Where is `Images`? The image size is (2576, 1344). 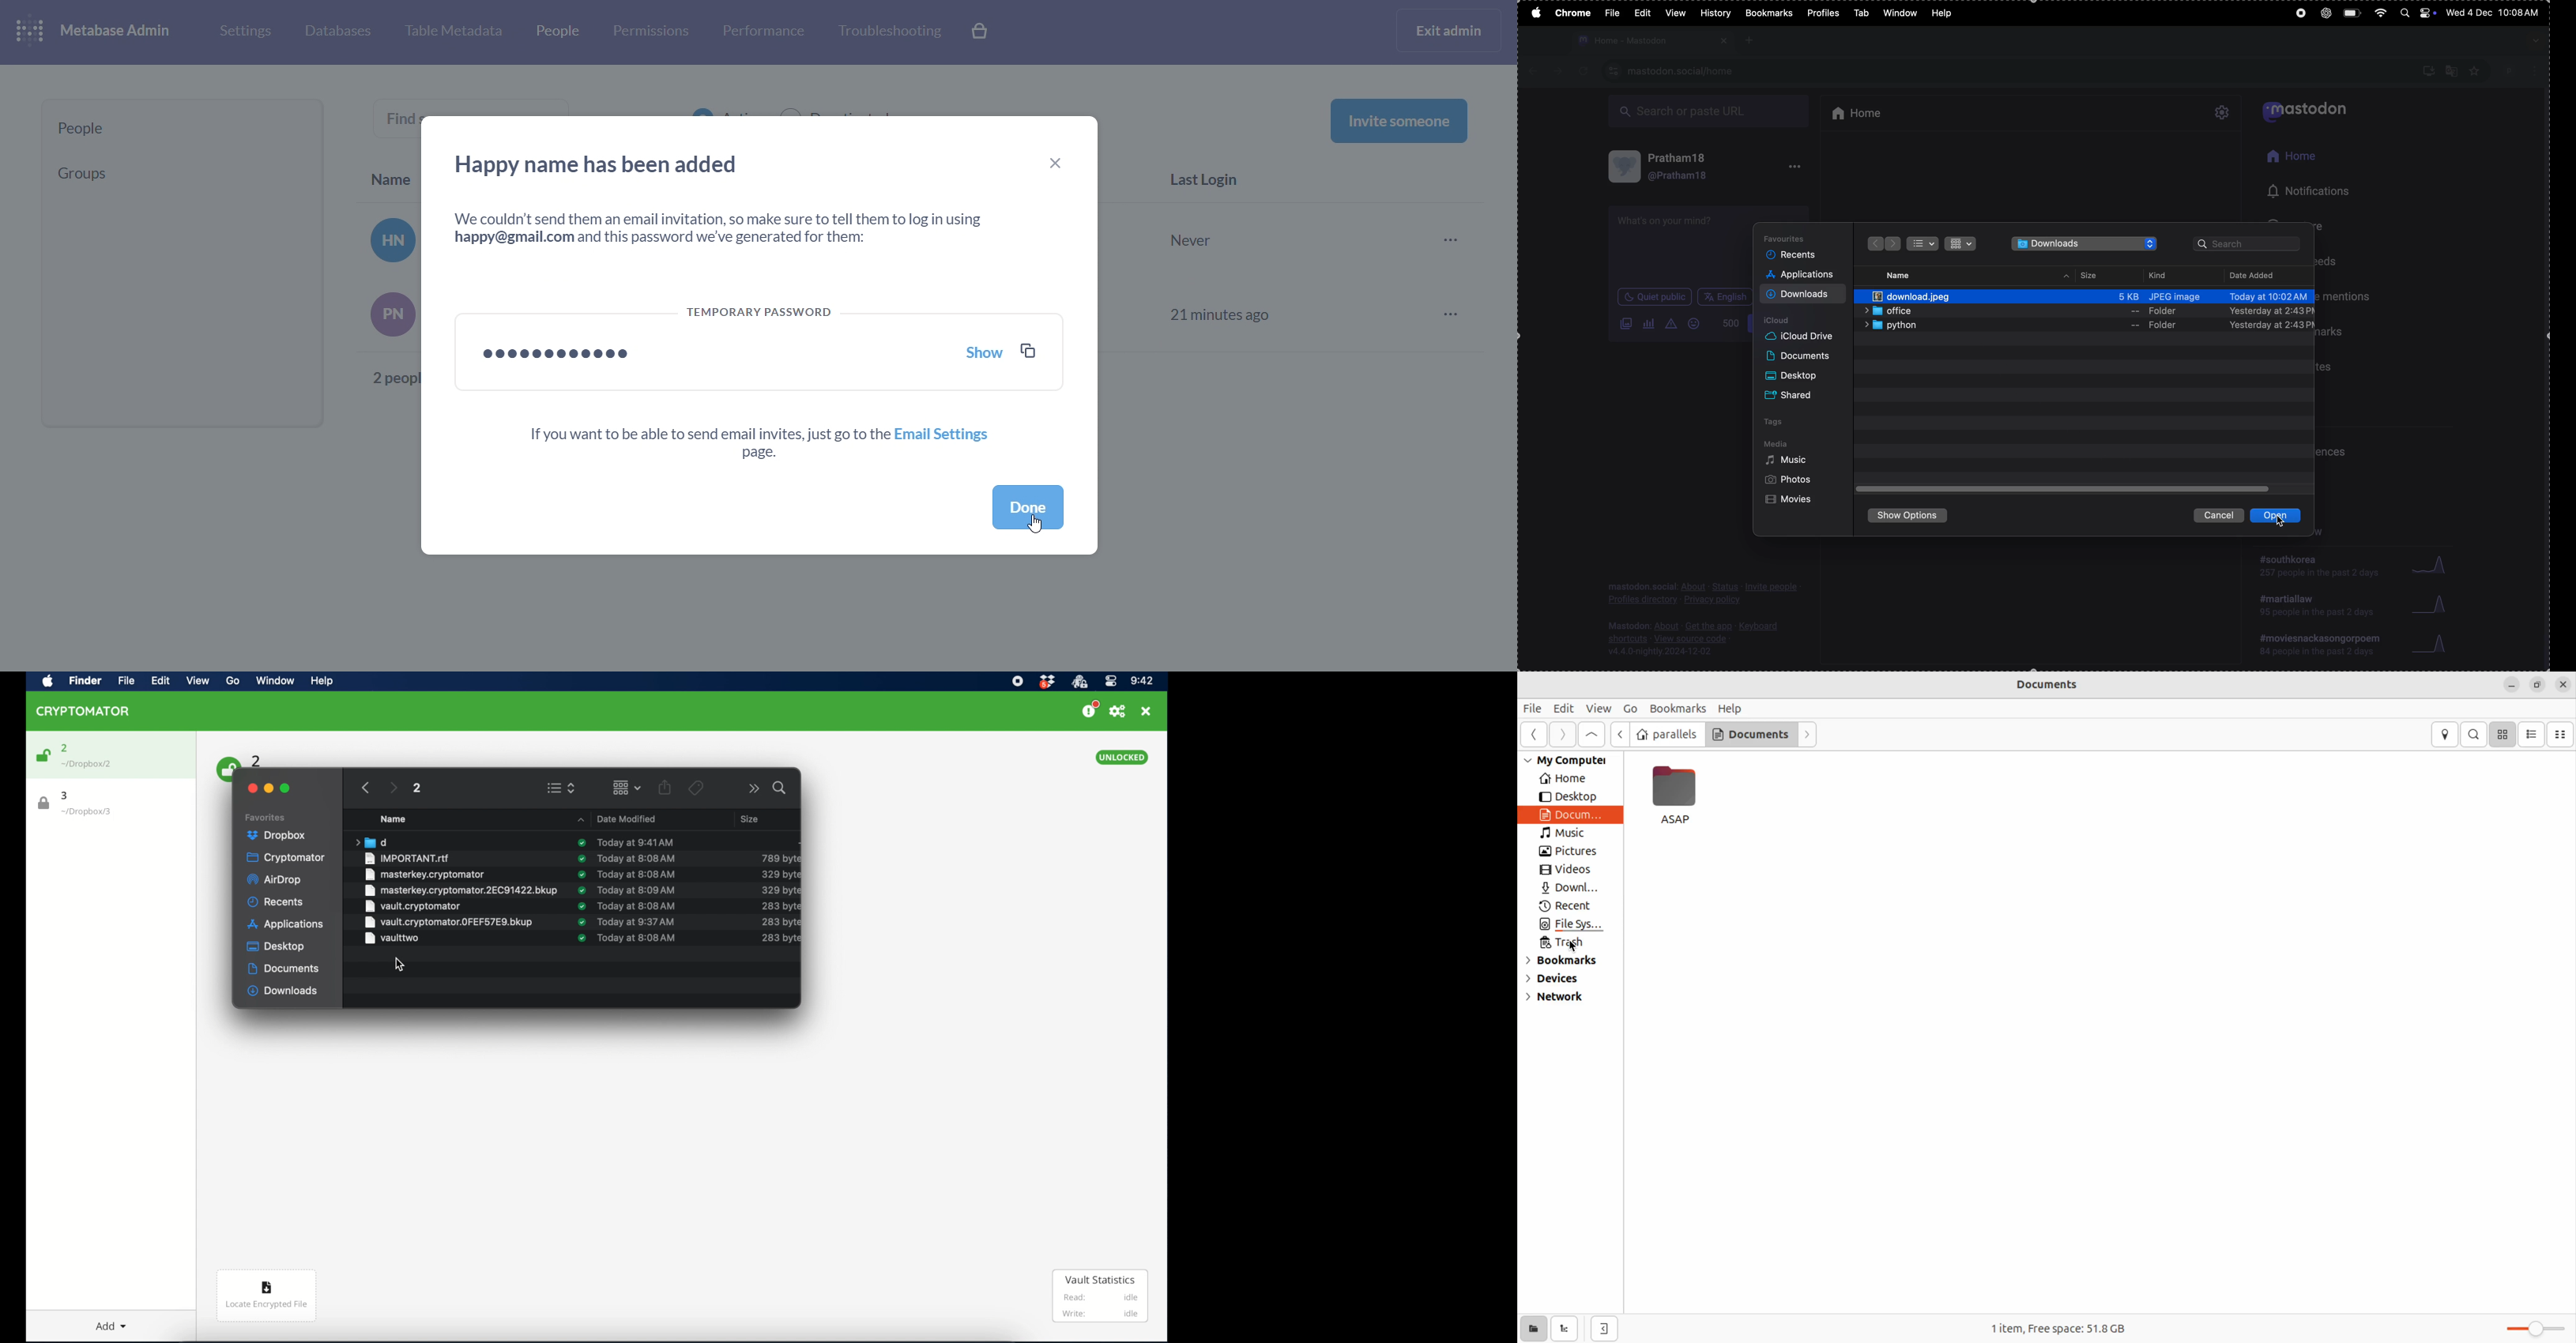 Images is located at coordinates (1626, 325).